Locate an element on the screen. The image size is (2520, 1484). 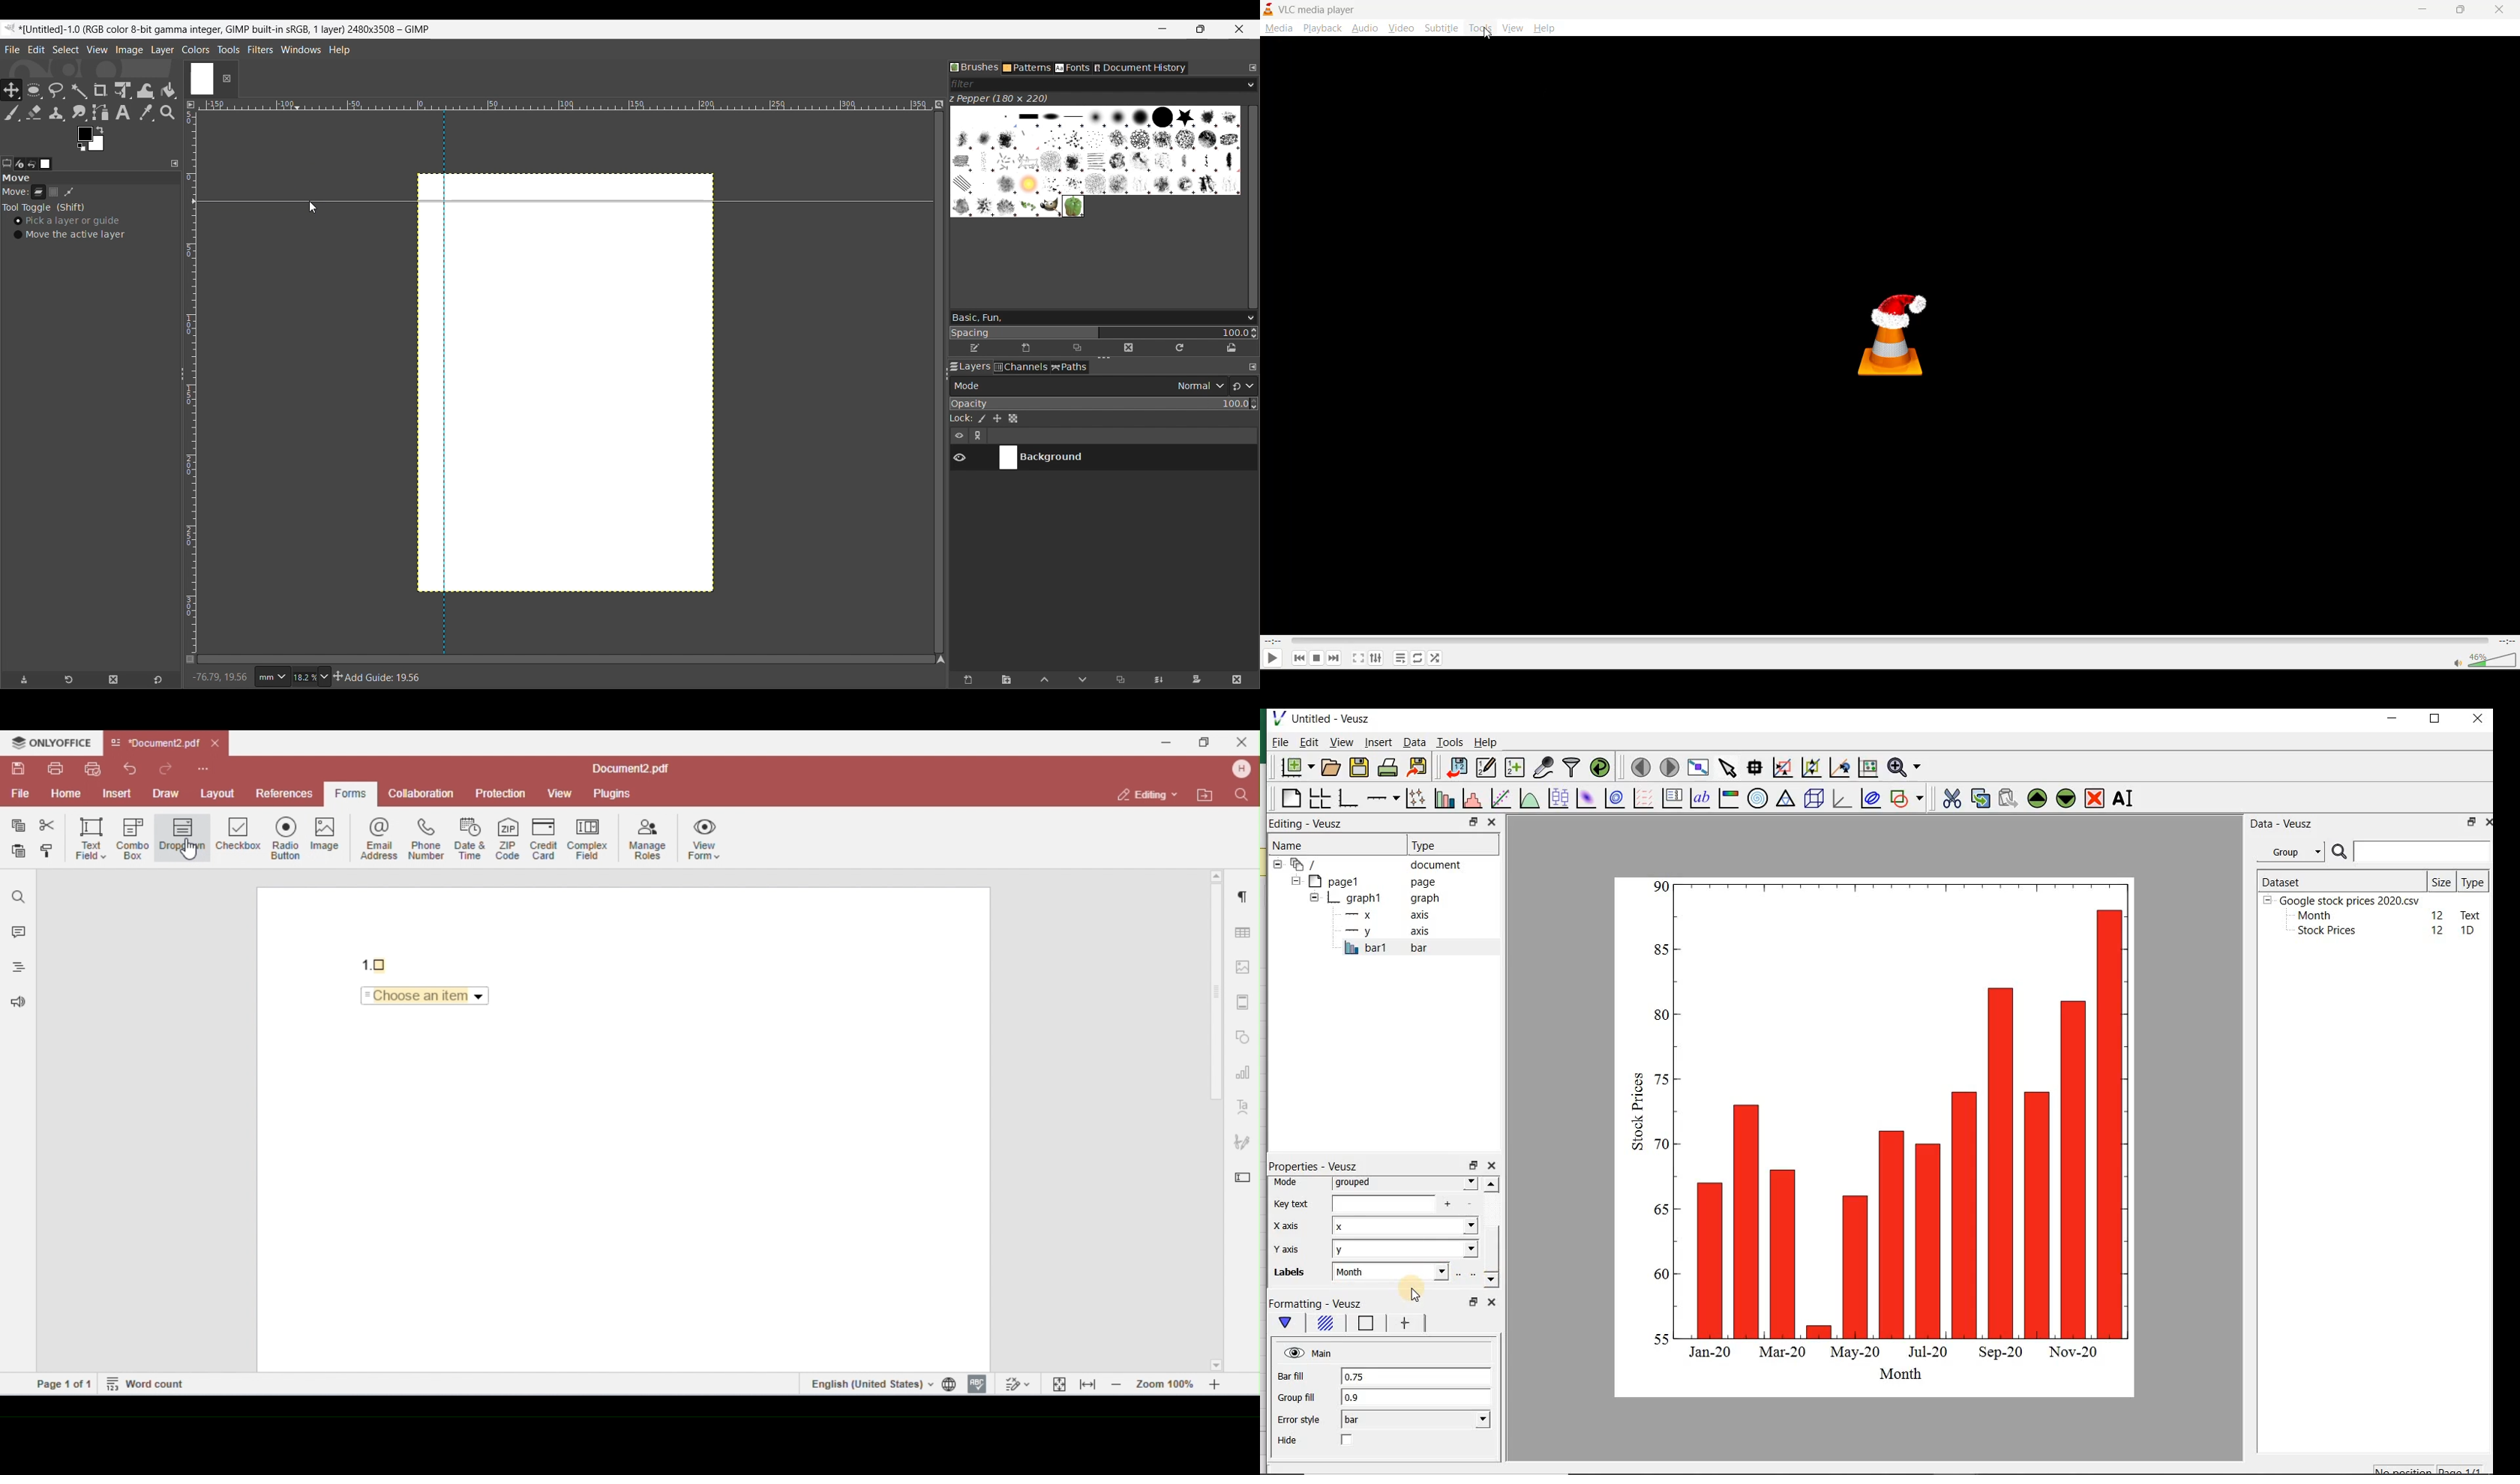
playback is located at coordinates (1323, 28).